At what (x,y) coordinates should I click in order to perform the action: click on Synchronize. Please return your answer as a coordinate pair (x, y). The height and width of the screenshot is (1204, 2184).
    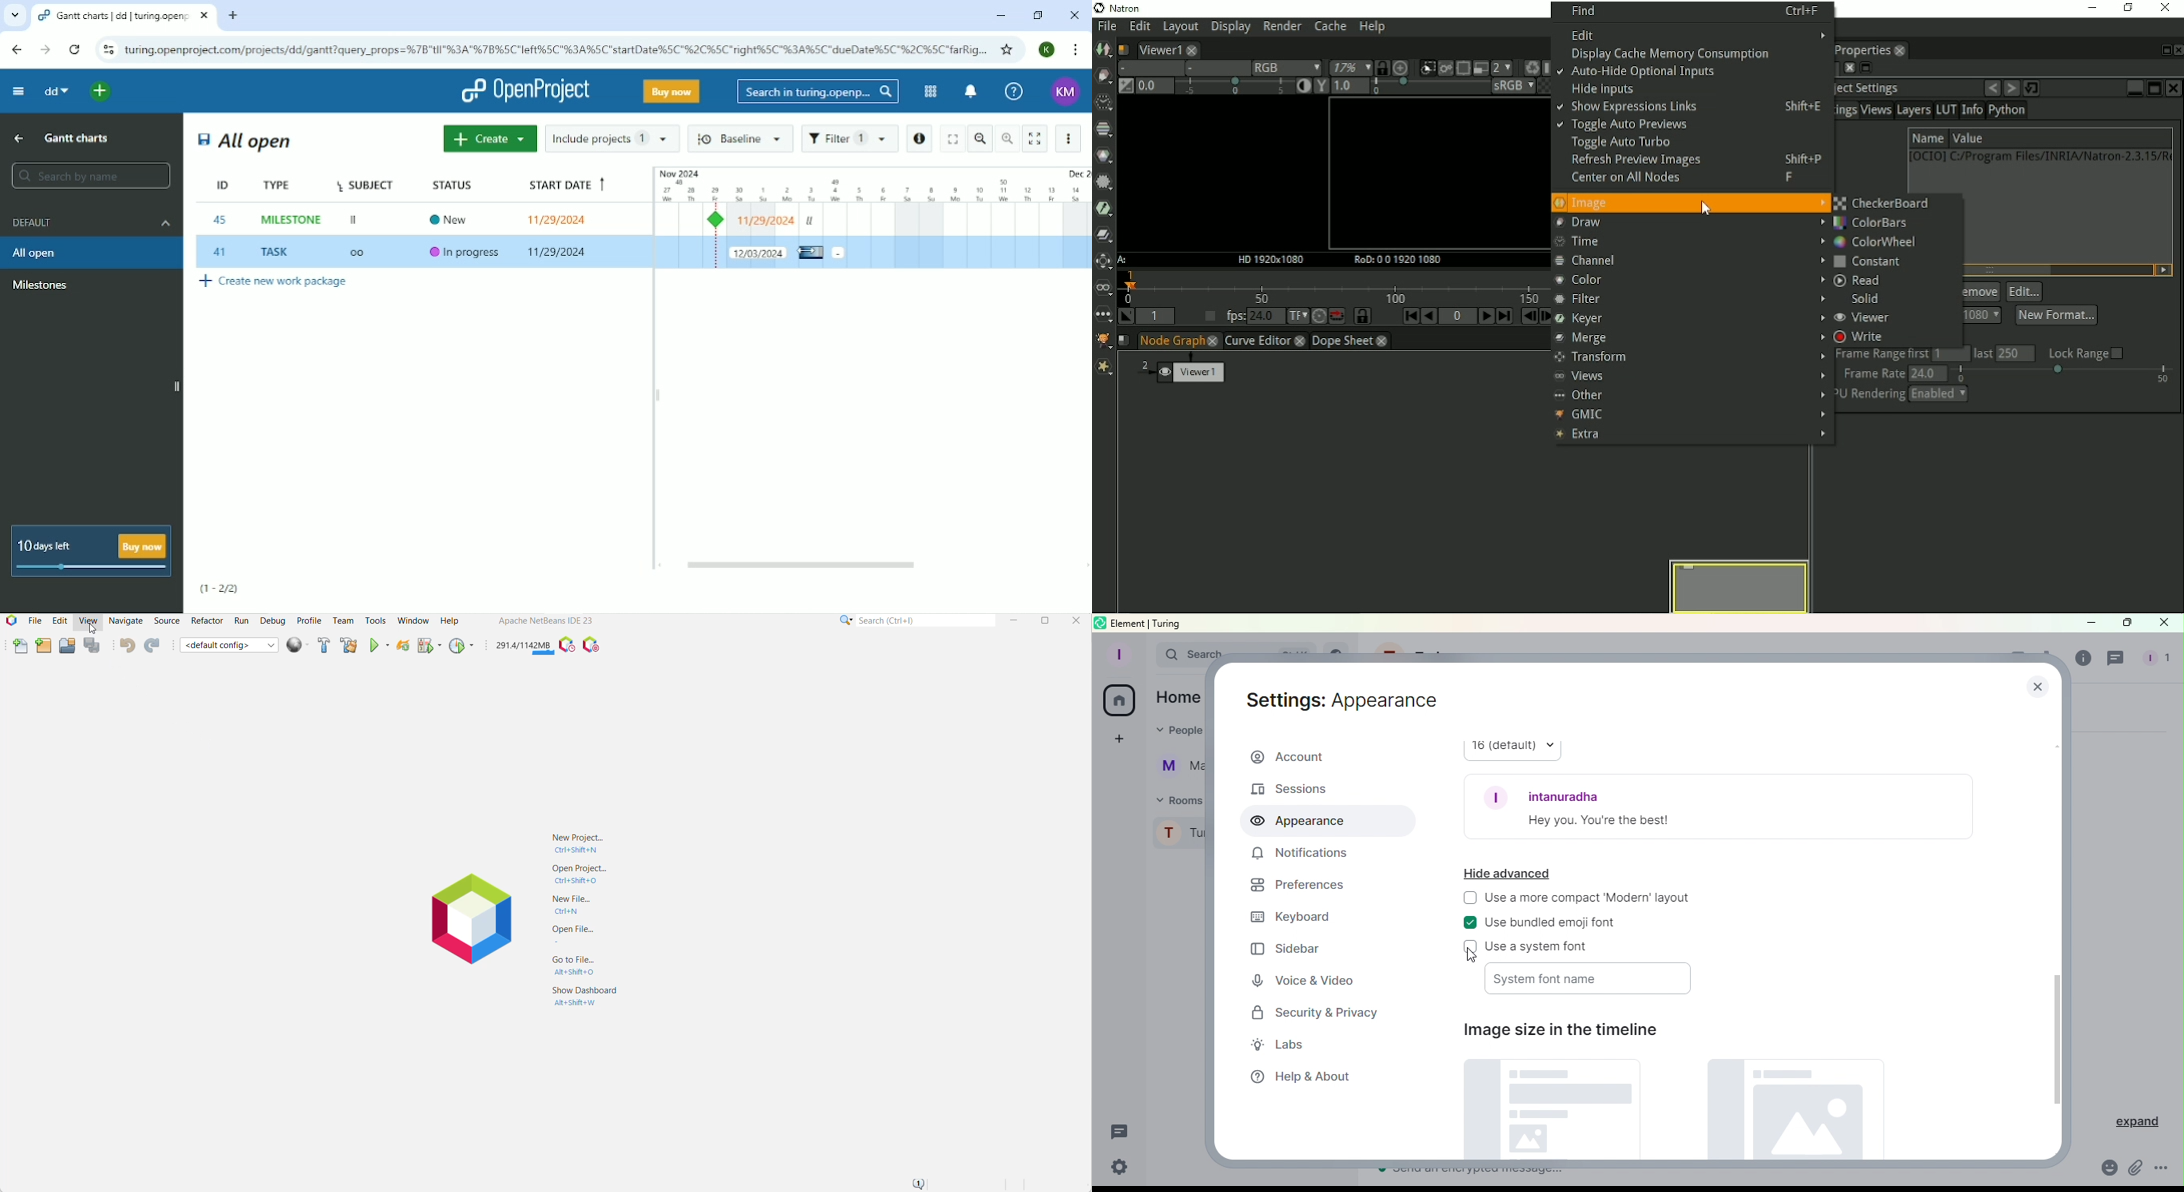
    Looking at the image, I should click on (1356, 316).